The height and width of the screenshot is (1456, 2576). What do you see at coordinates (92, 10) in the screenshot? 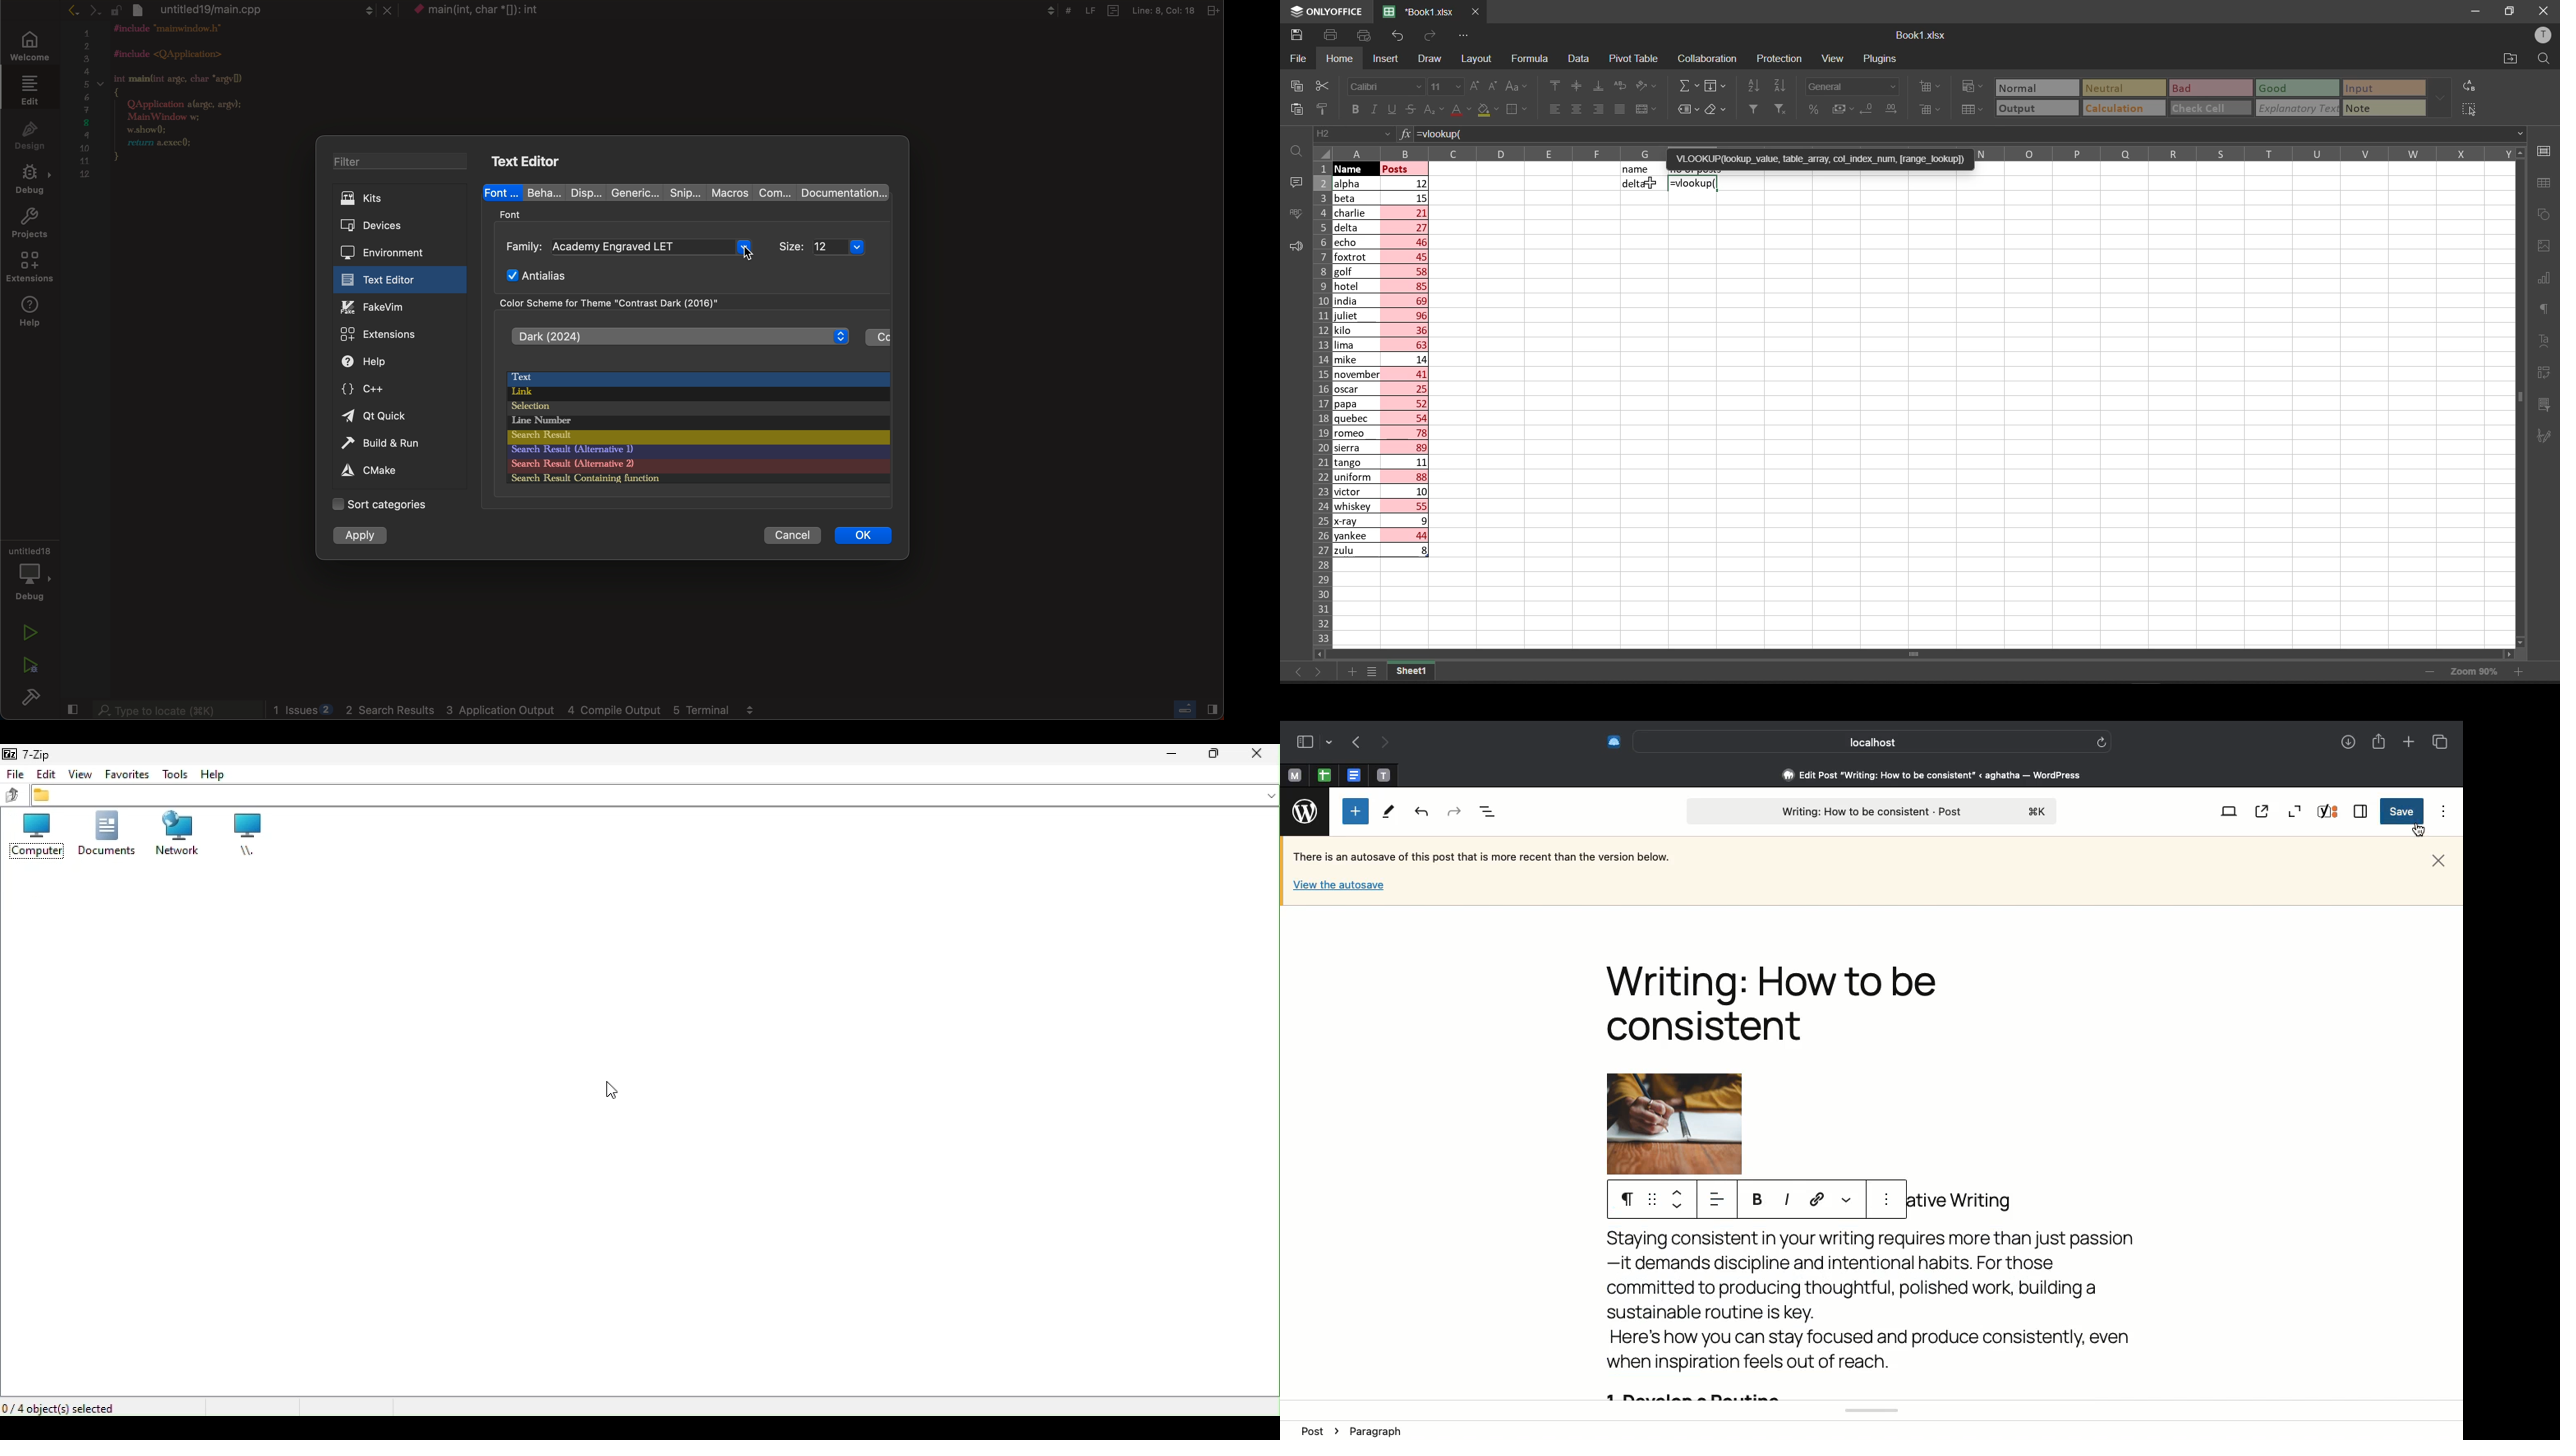
I see `arrows` at bounding box center [92, 10].